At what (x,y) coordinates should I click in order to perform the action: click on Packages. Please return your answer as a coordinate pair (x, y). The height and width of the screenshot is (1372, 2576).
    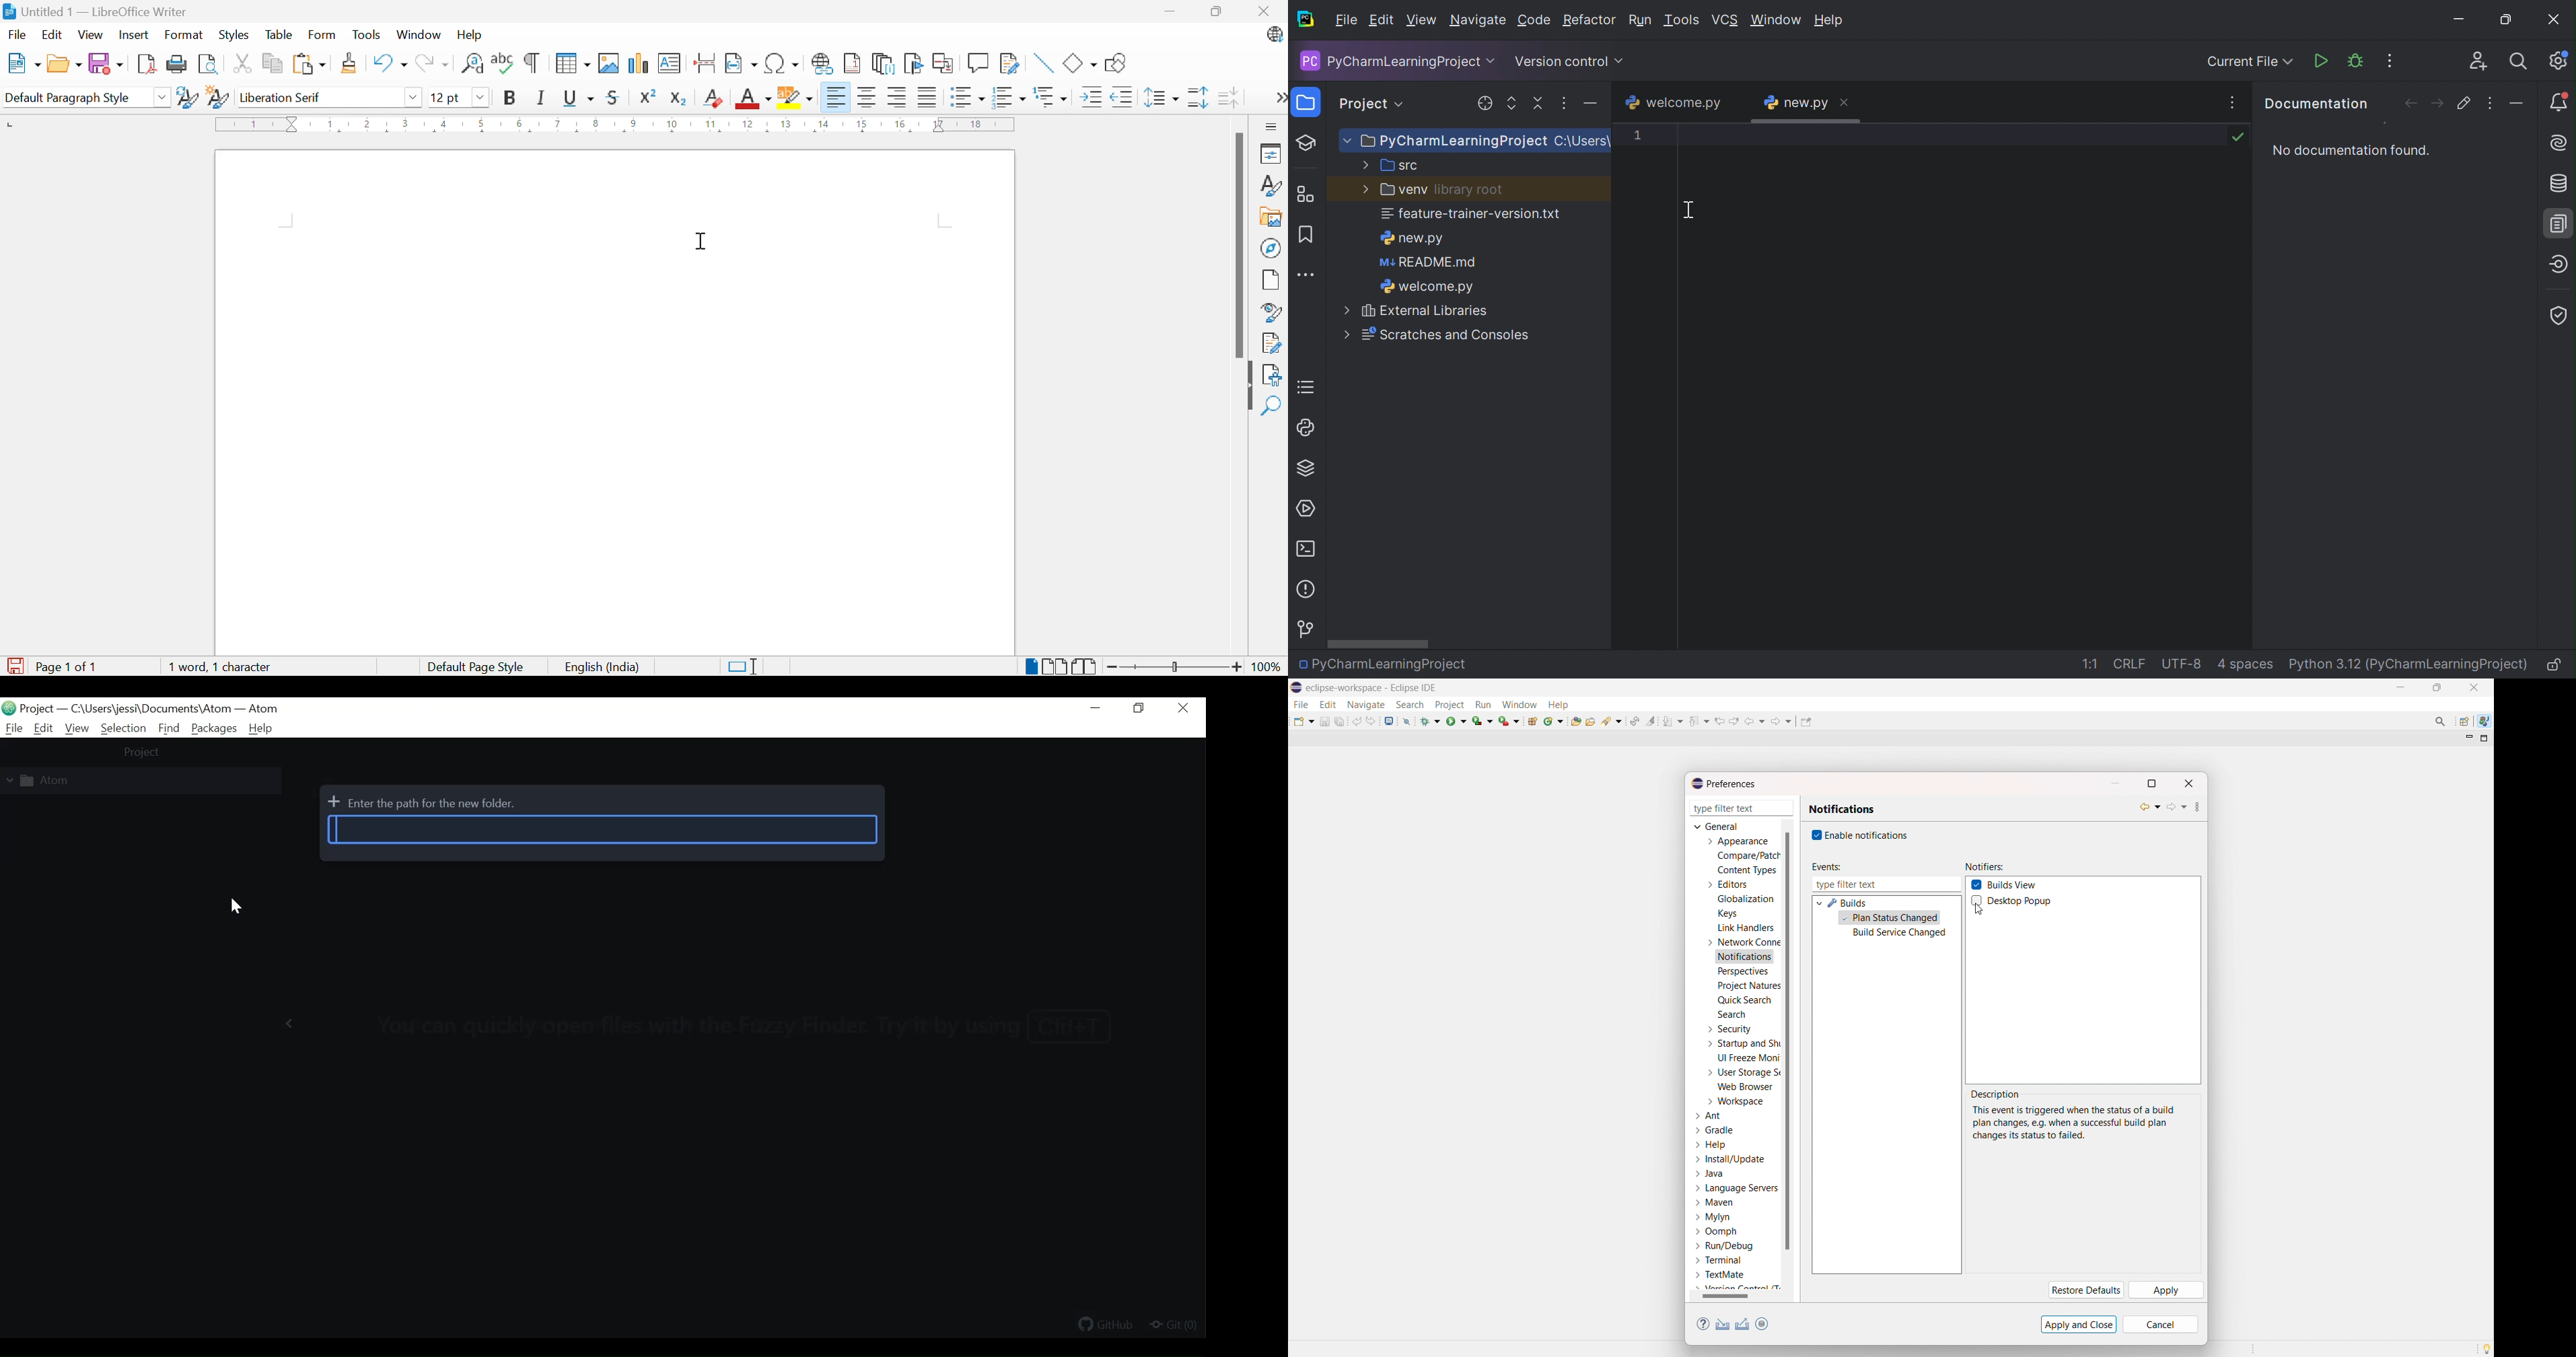
    Looking at the image, I should click on (215, 728).